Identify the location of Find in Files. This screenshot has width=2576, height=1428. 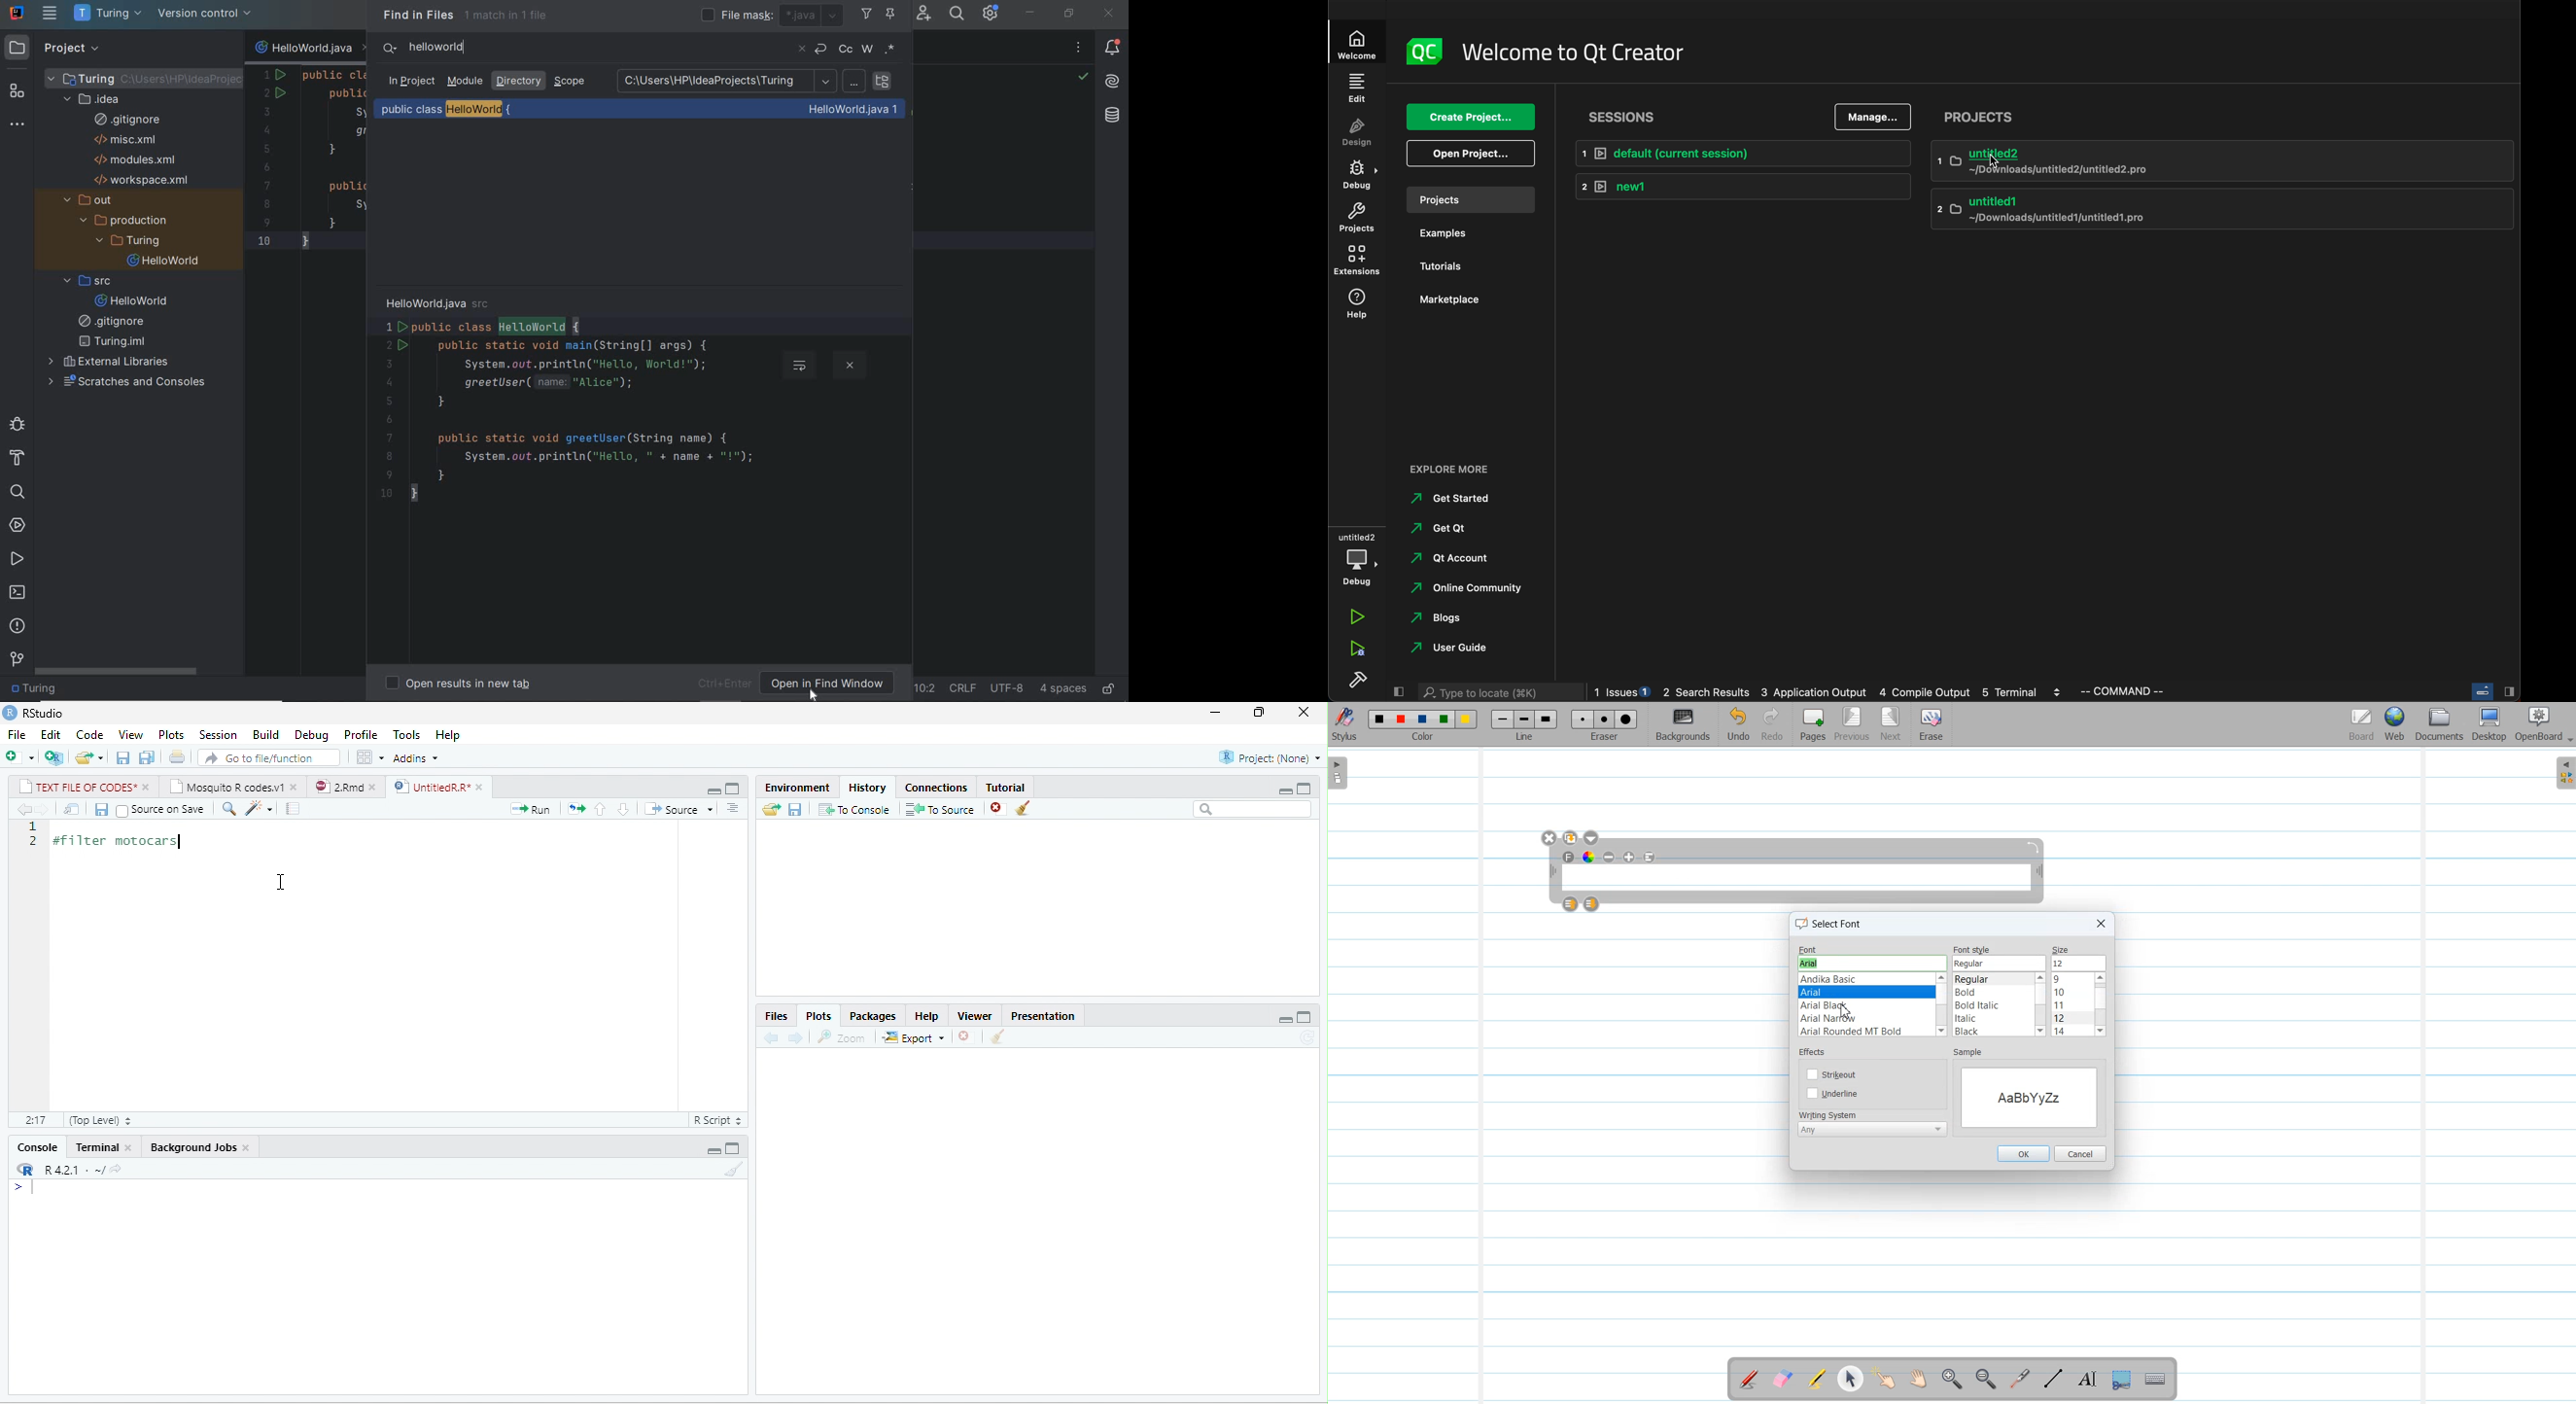
(409, 16).